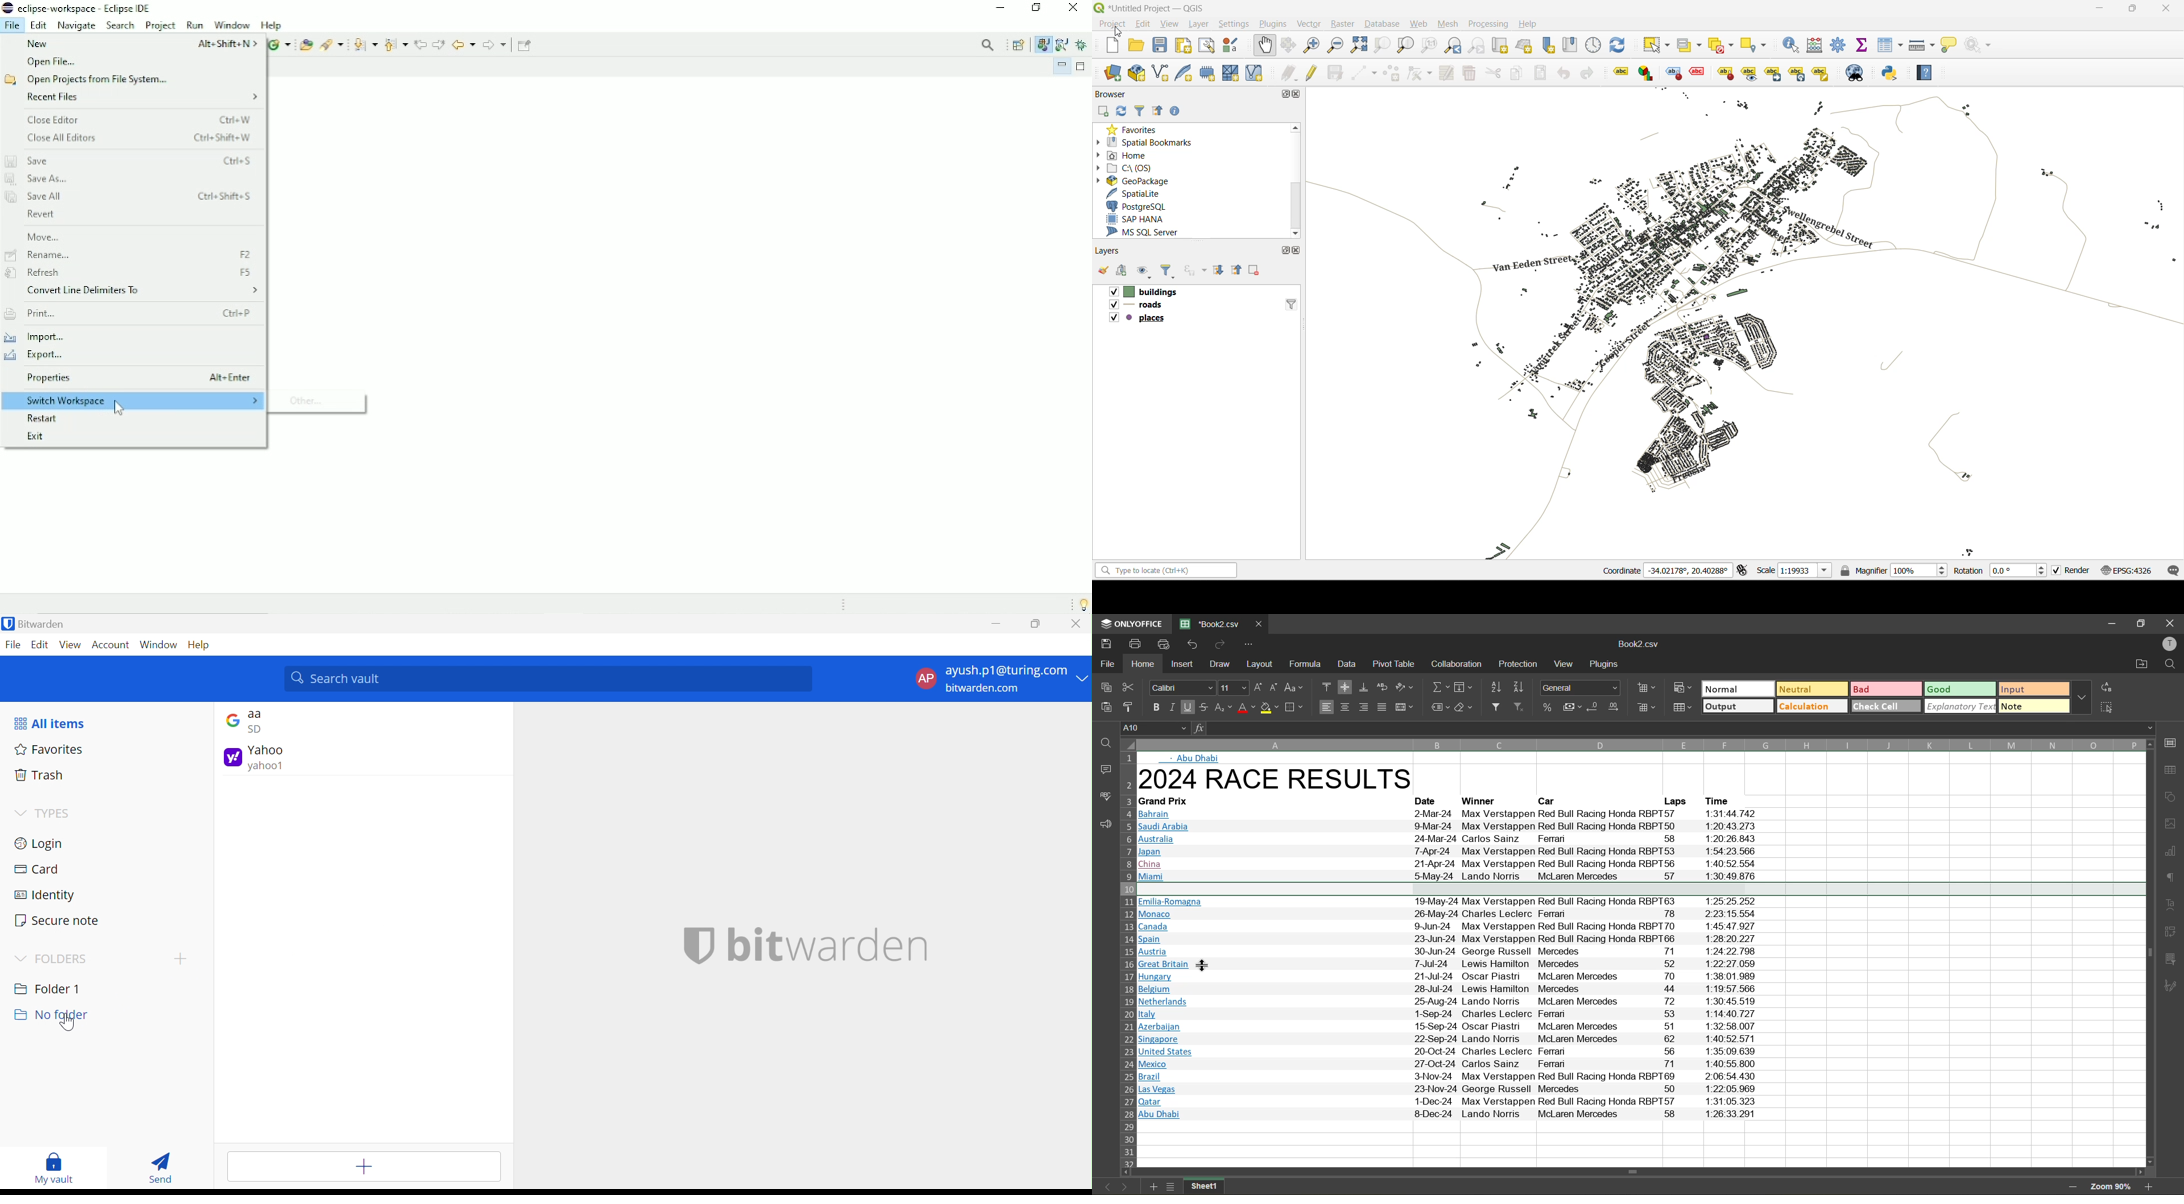  What do you see at coordinates (1922, 44) in the screenshot?
I see `measure line` at bounding box center [1922, 44].